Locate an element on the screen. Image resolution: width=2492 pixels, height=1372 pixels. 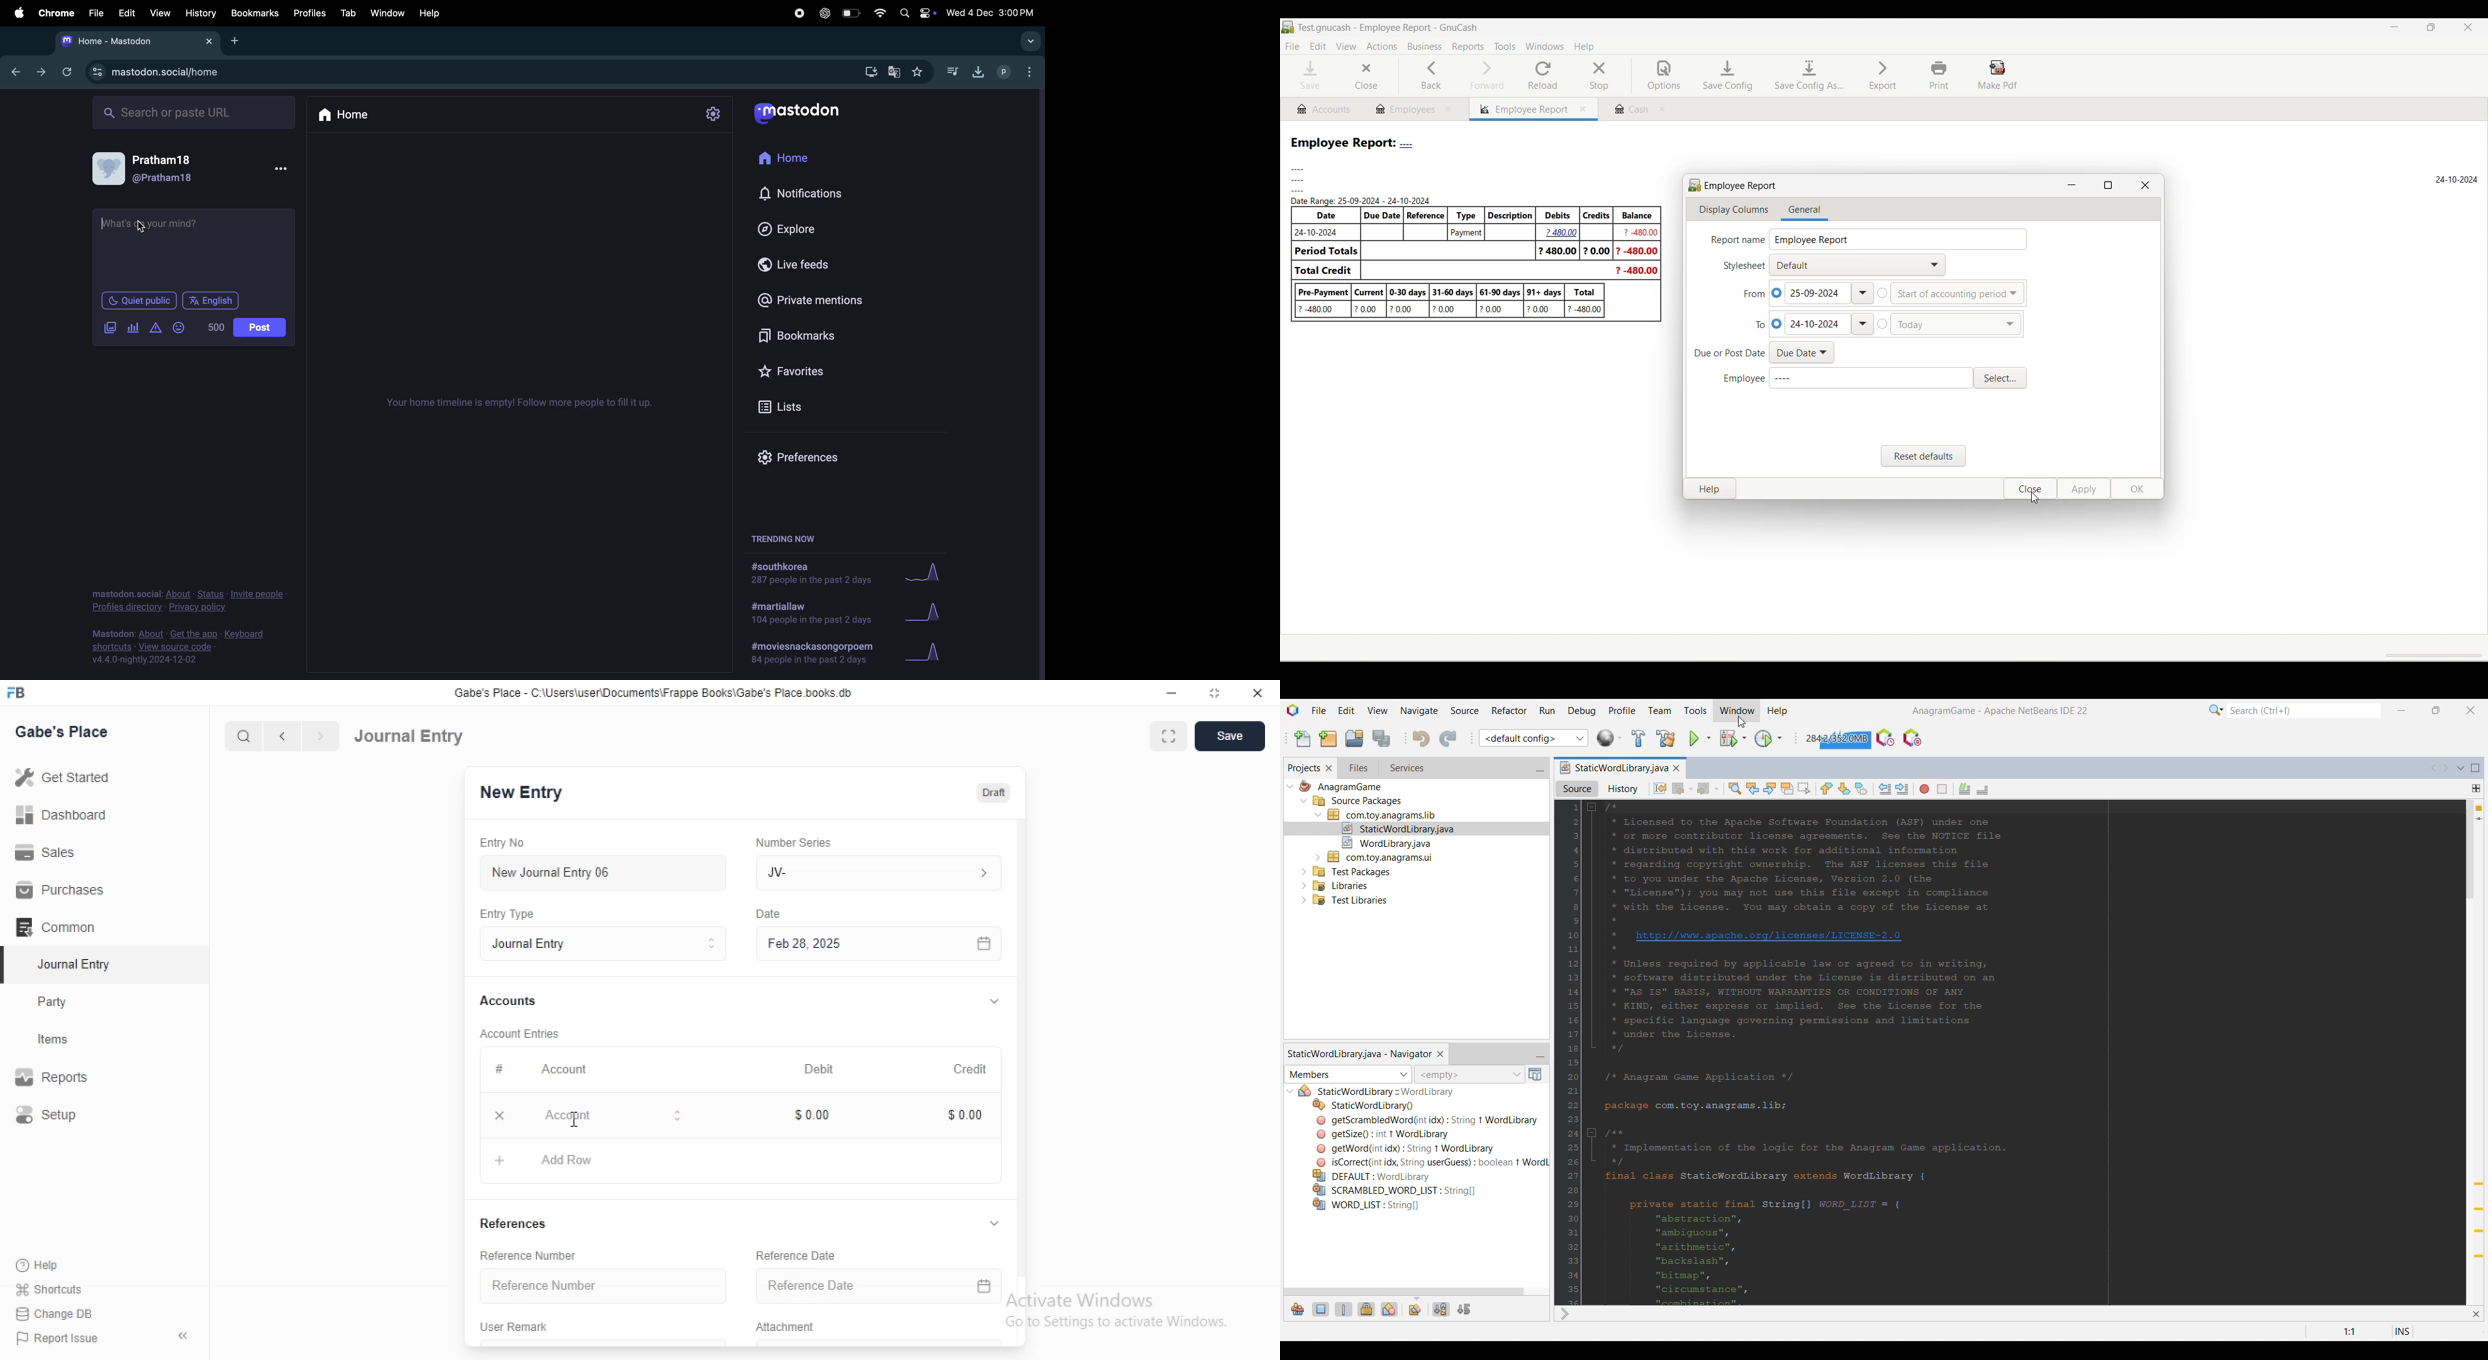
Attachment is located at coordinates (788, 1328).